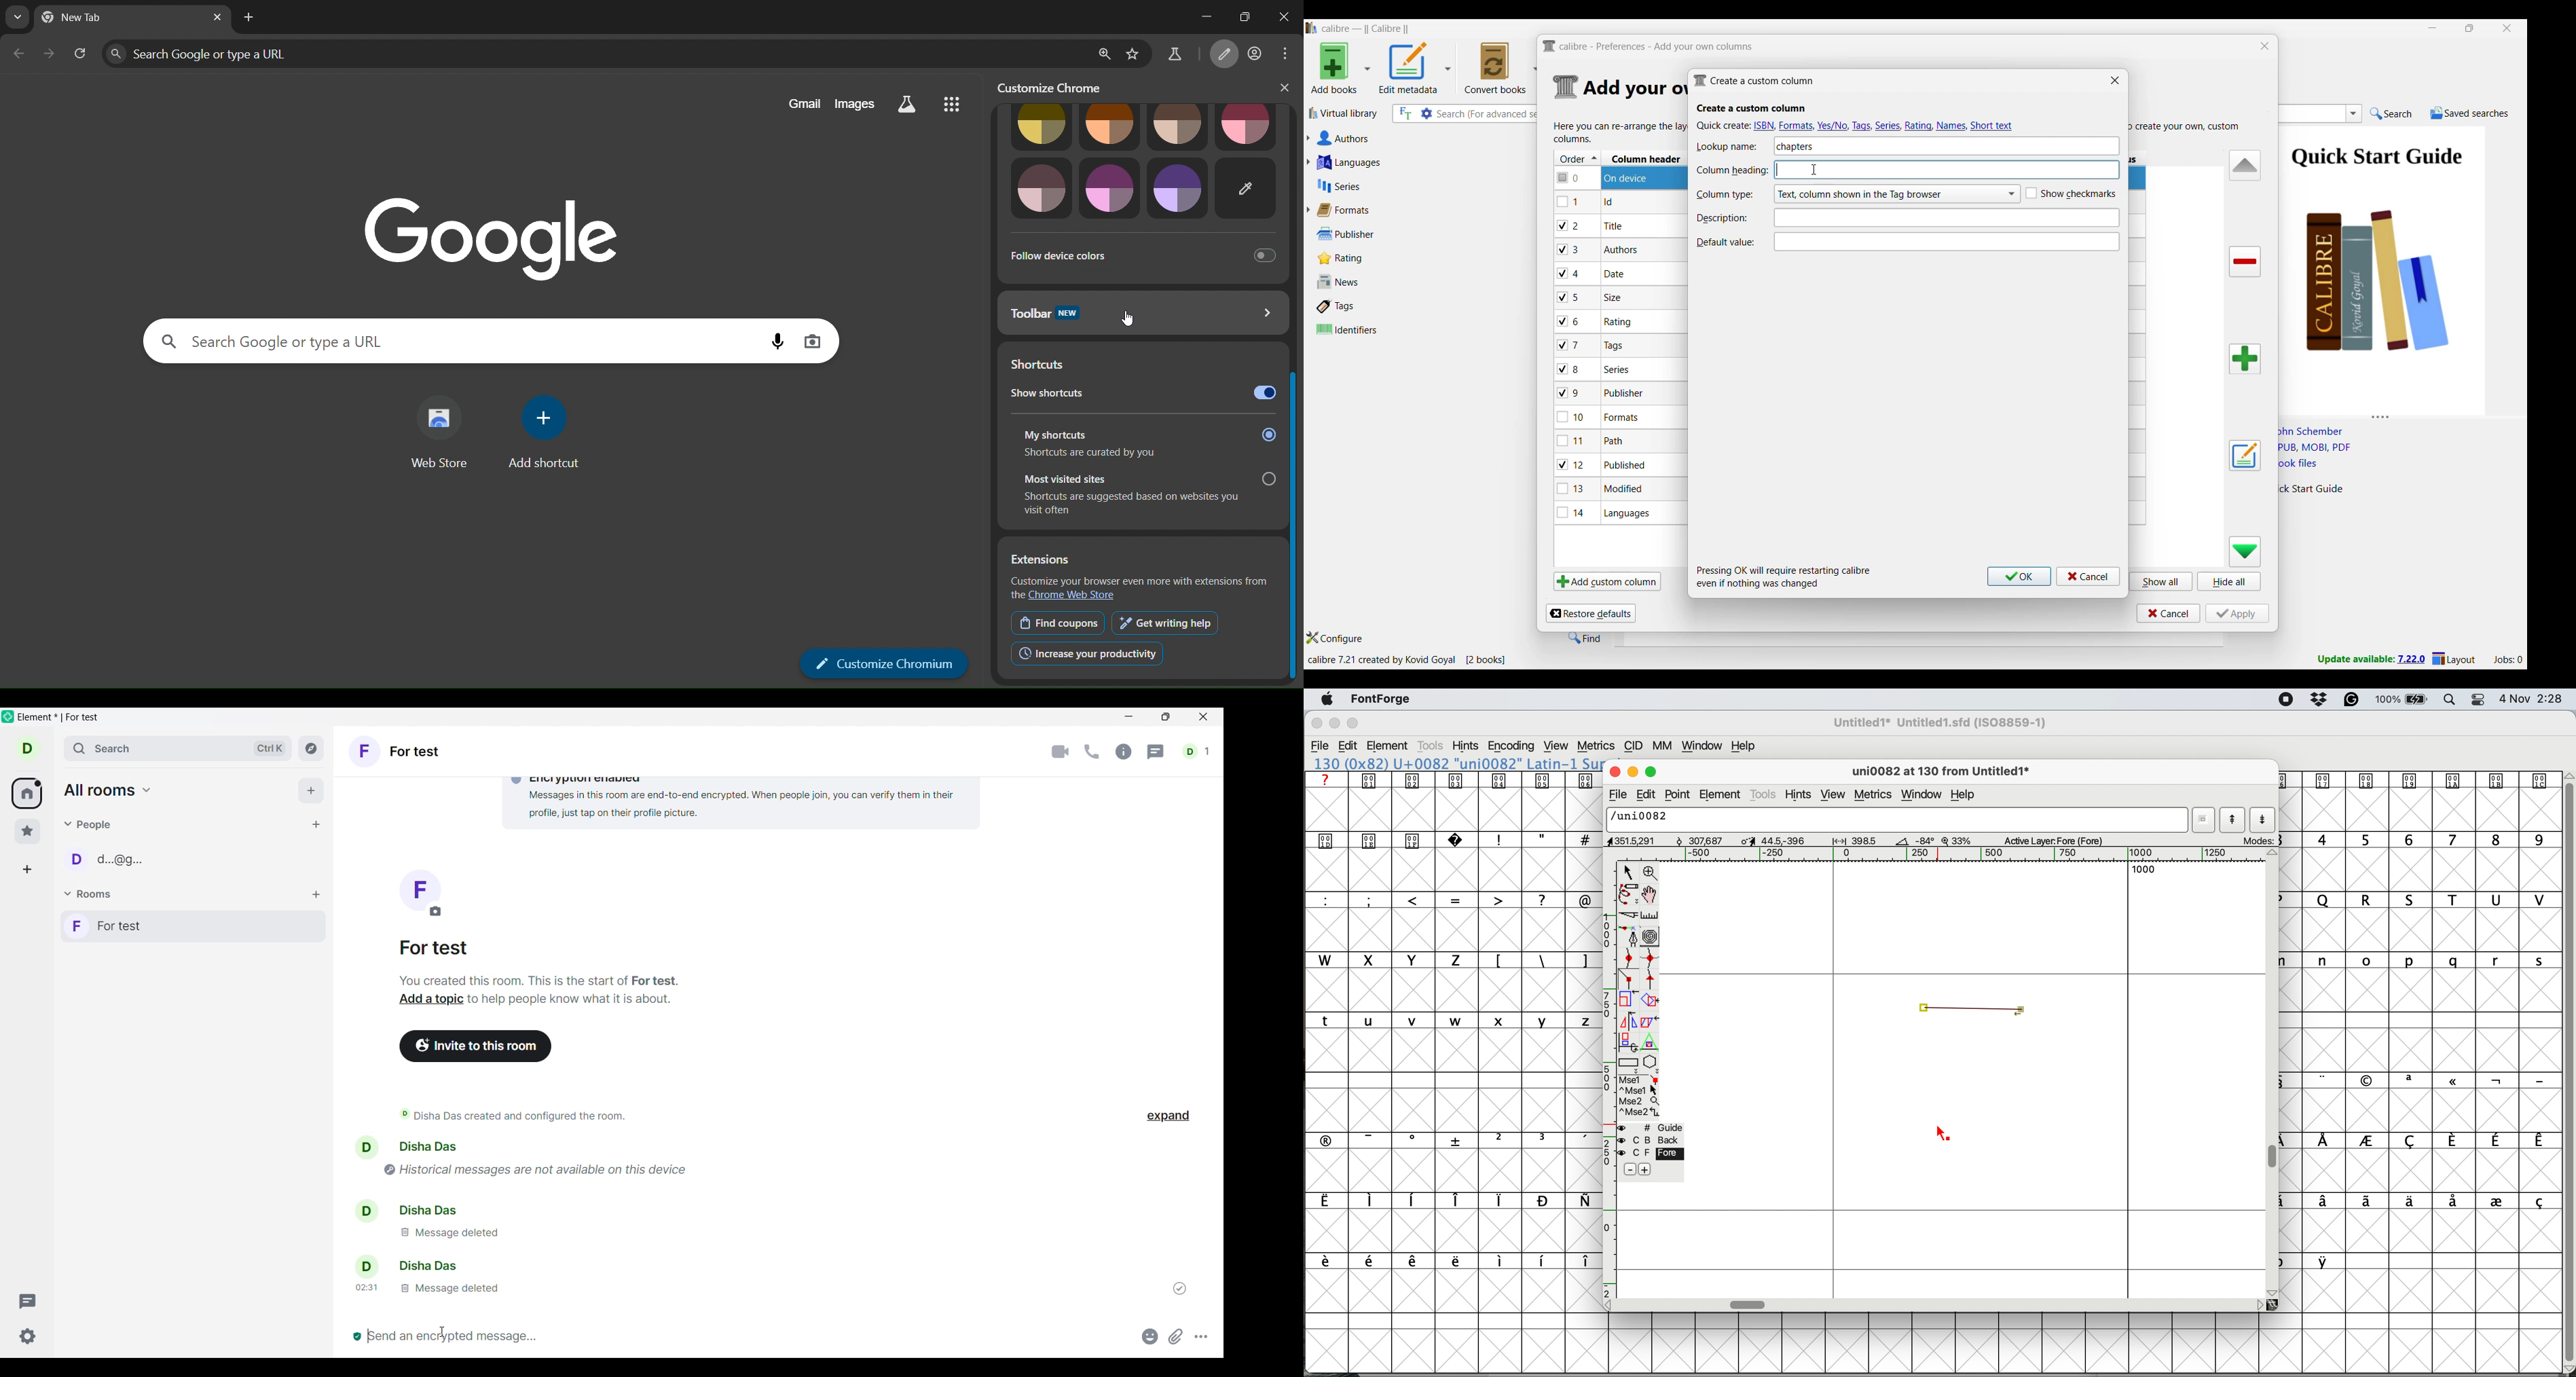 The image size is (2576, 1400). Describe the element at coordinates (1054, 84) in the screenshot. I see `customize chrome` at that location.